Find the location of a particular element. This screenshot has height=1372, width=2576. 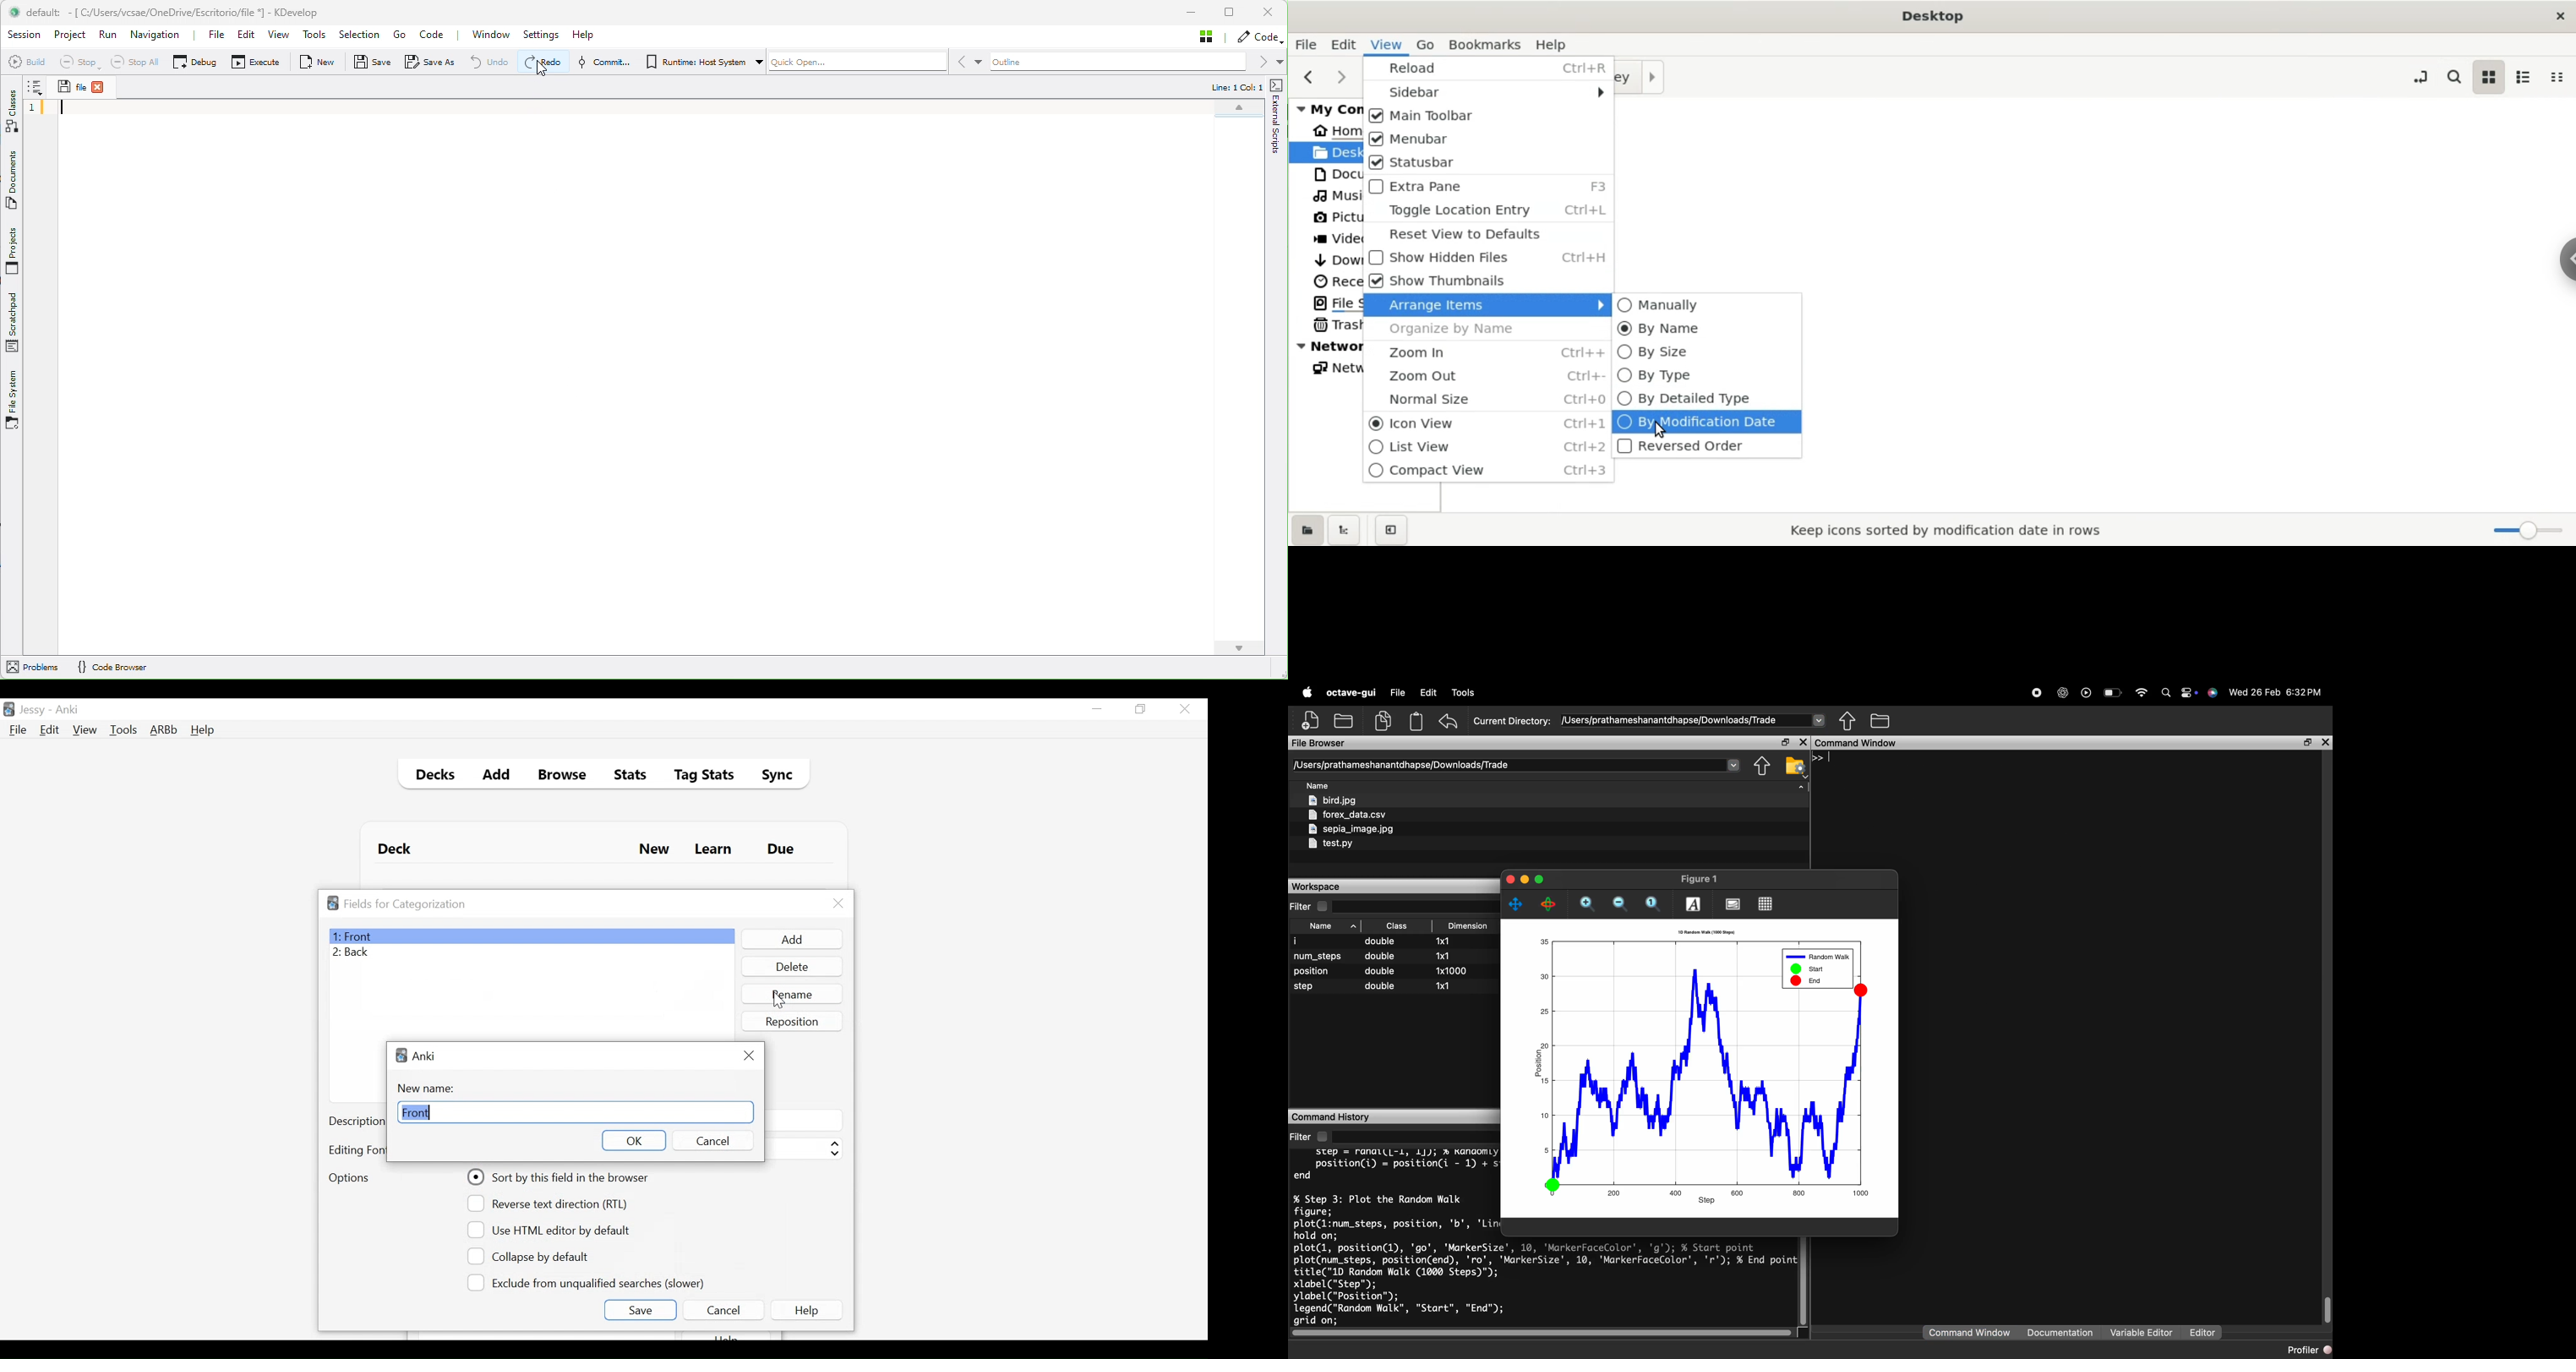

(un)select RTL is located at coordinates (553, 1204).